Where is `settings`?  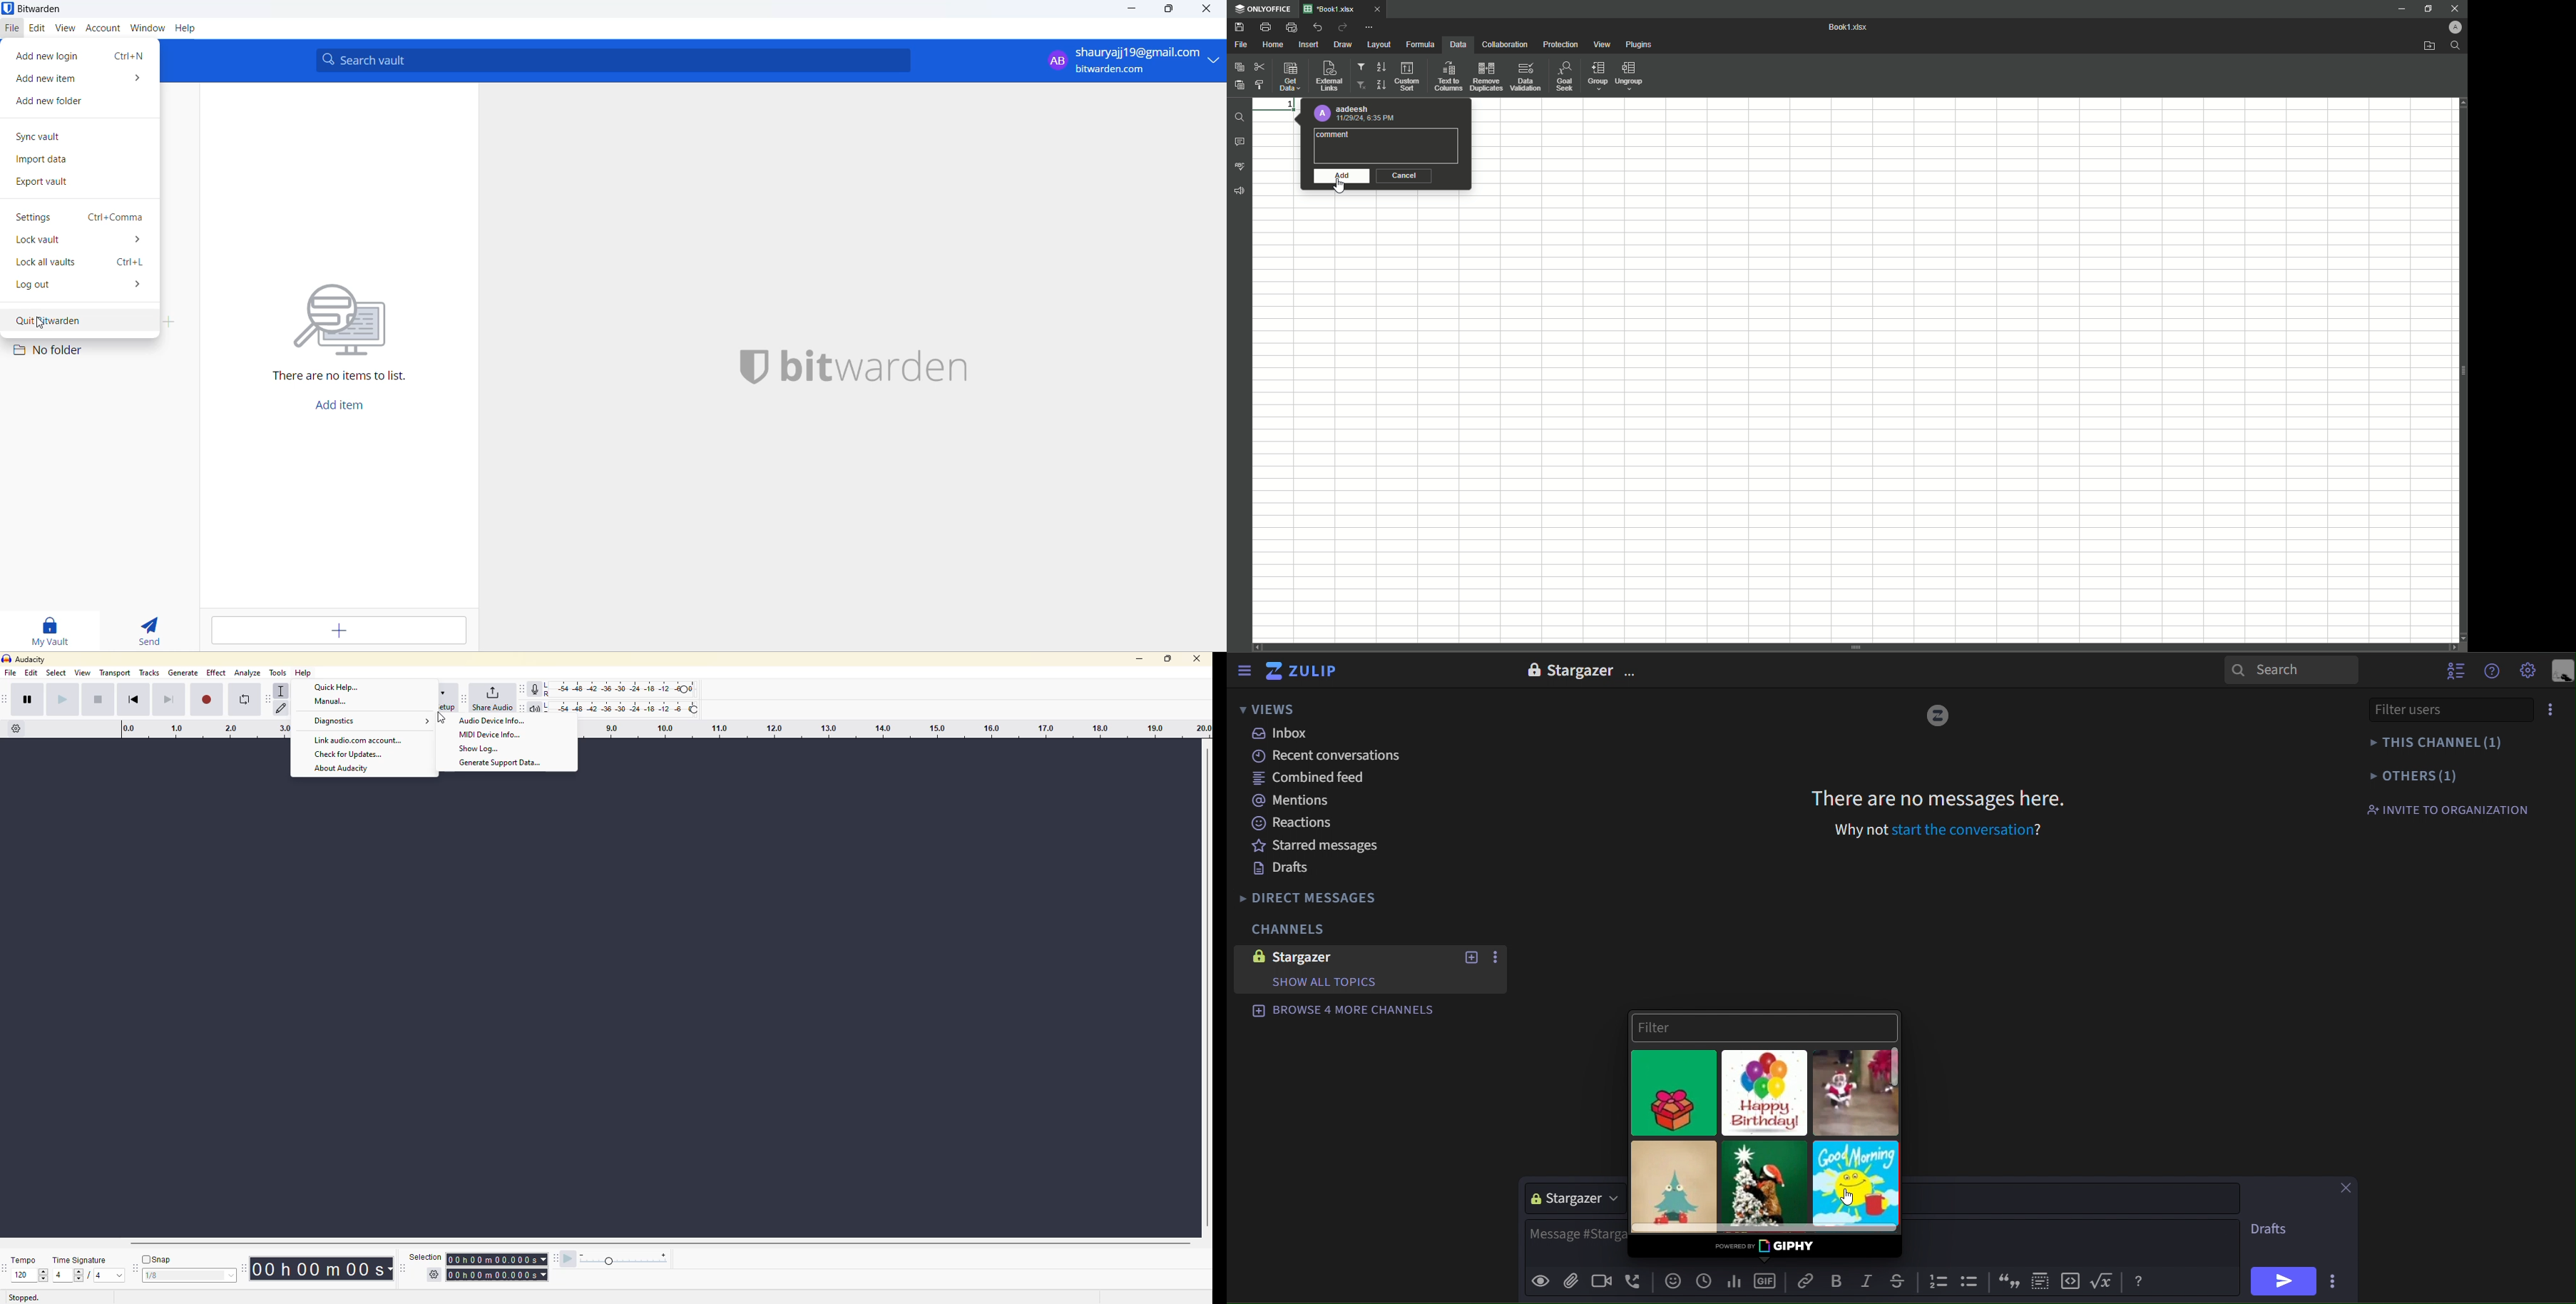 settings is located at coordinates (2528, 672).